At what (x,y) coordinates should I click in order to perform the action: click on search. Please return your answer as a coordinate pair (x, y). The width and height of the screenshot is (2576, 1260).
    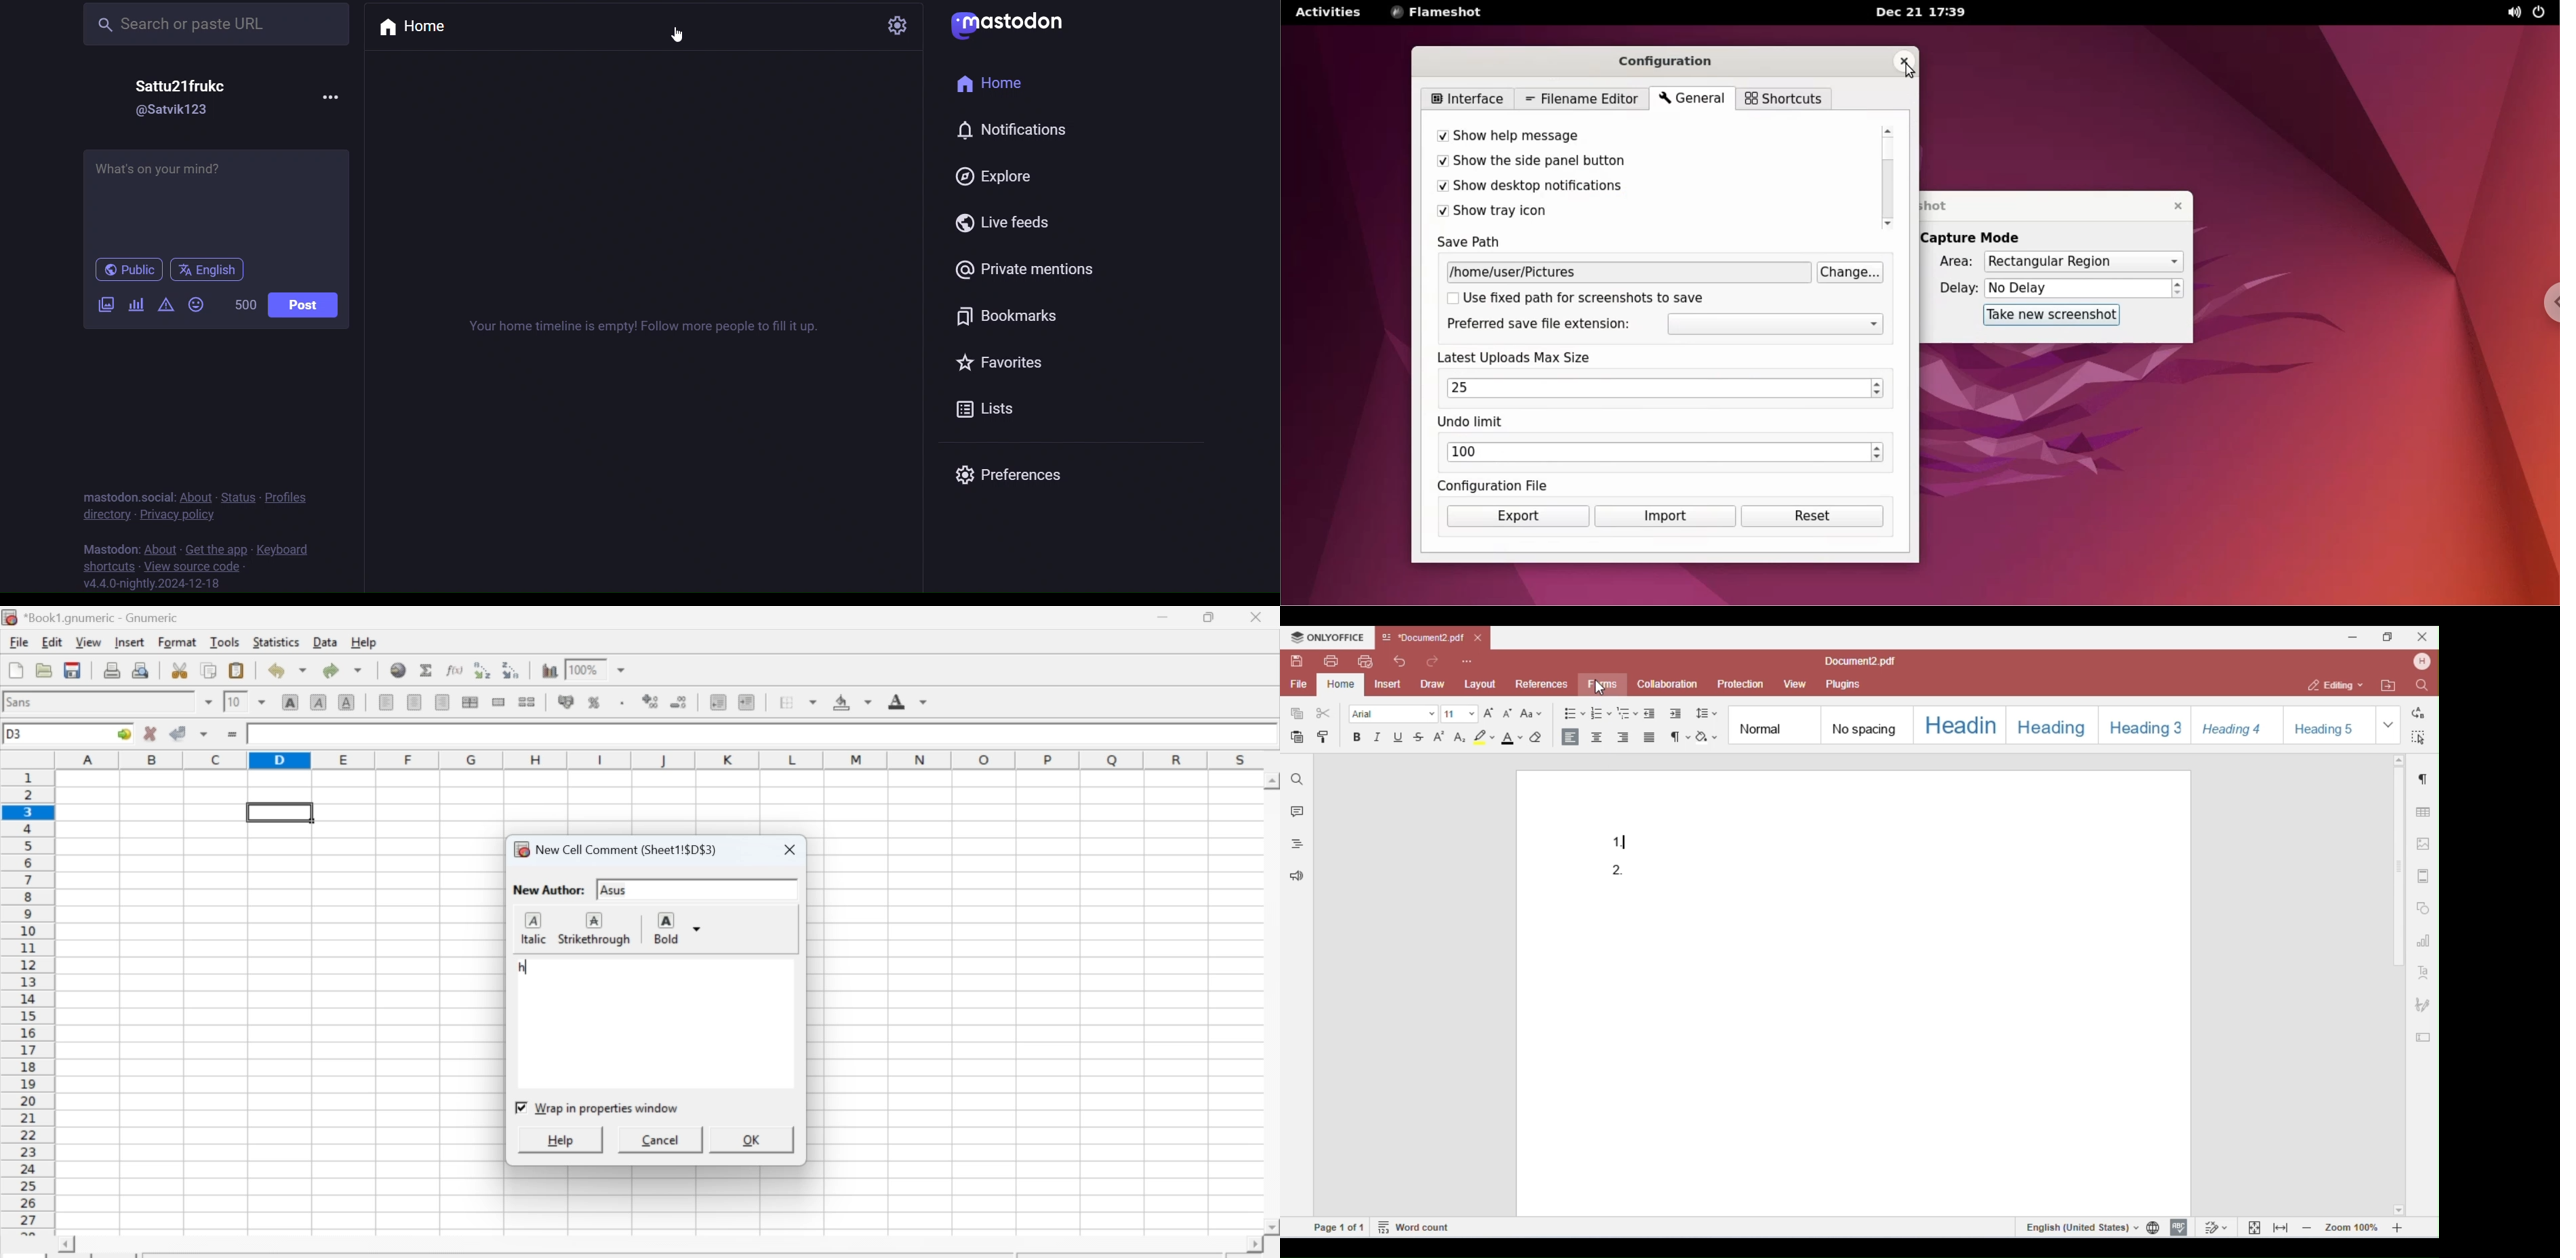
    Looking at the image, I should click on (218, 26).